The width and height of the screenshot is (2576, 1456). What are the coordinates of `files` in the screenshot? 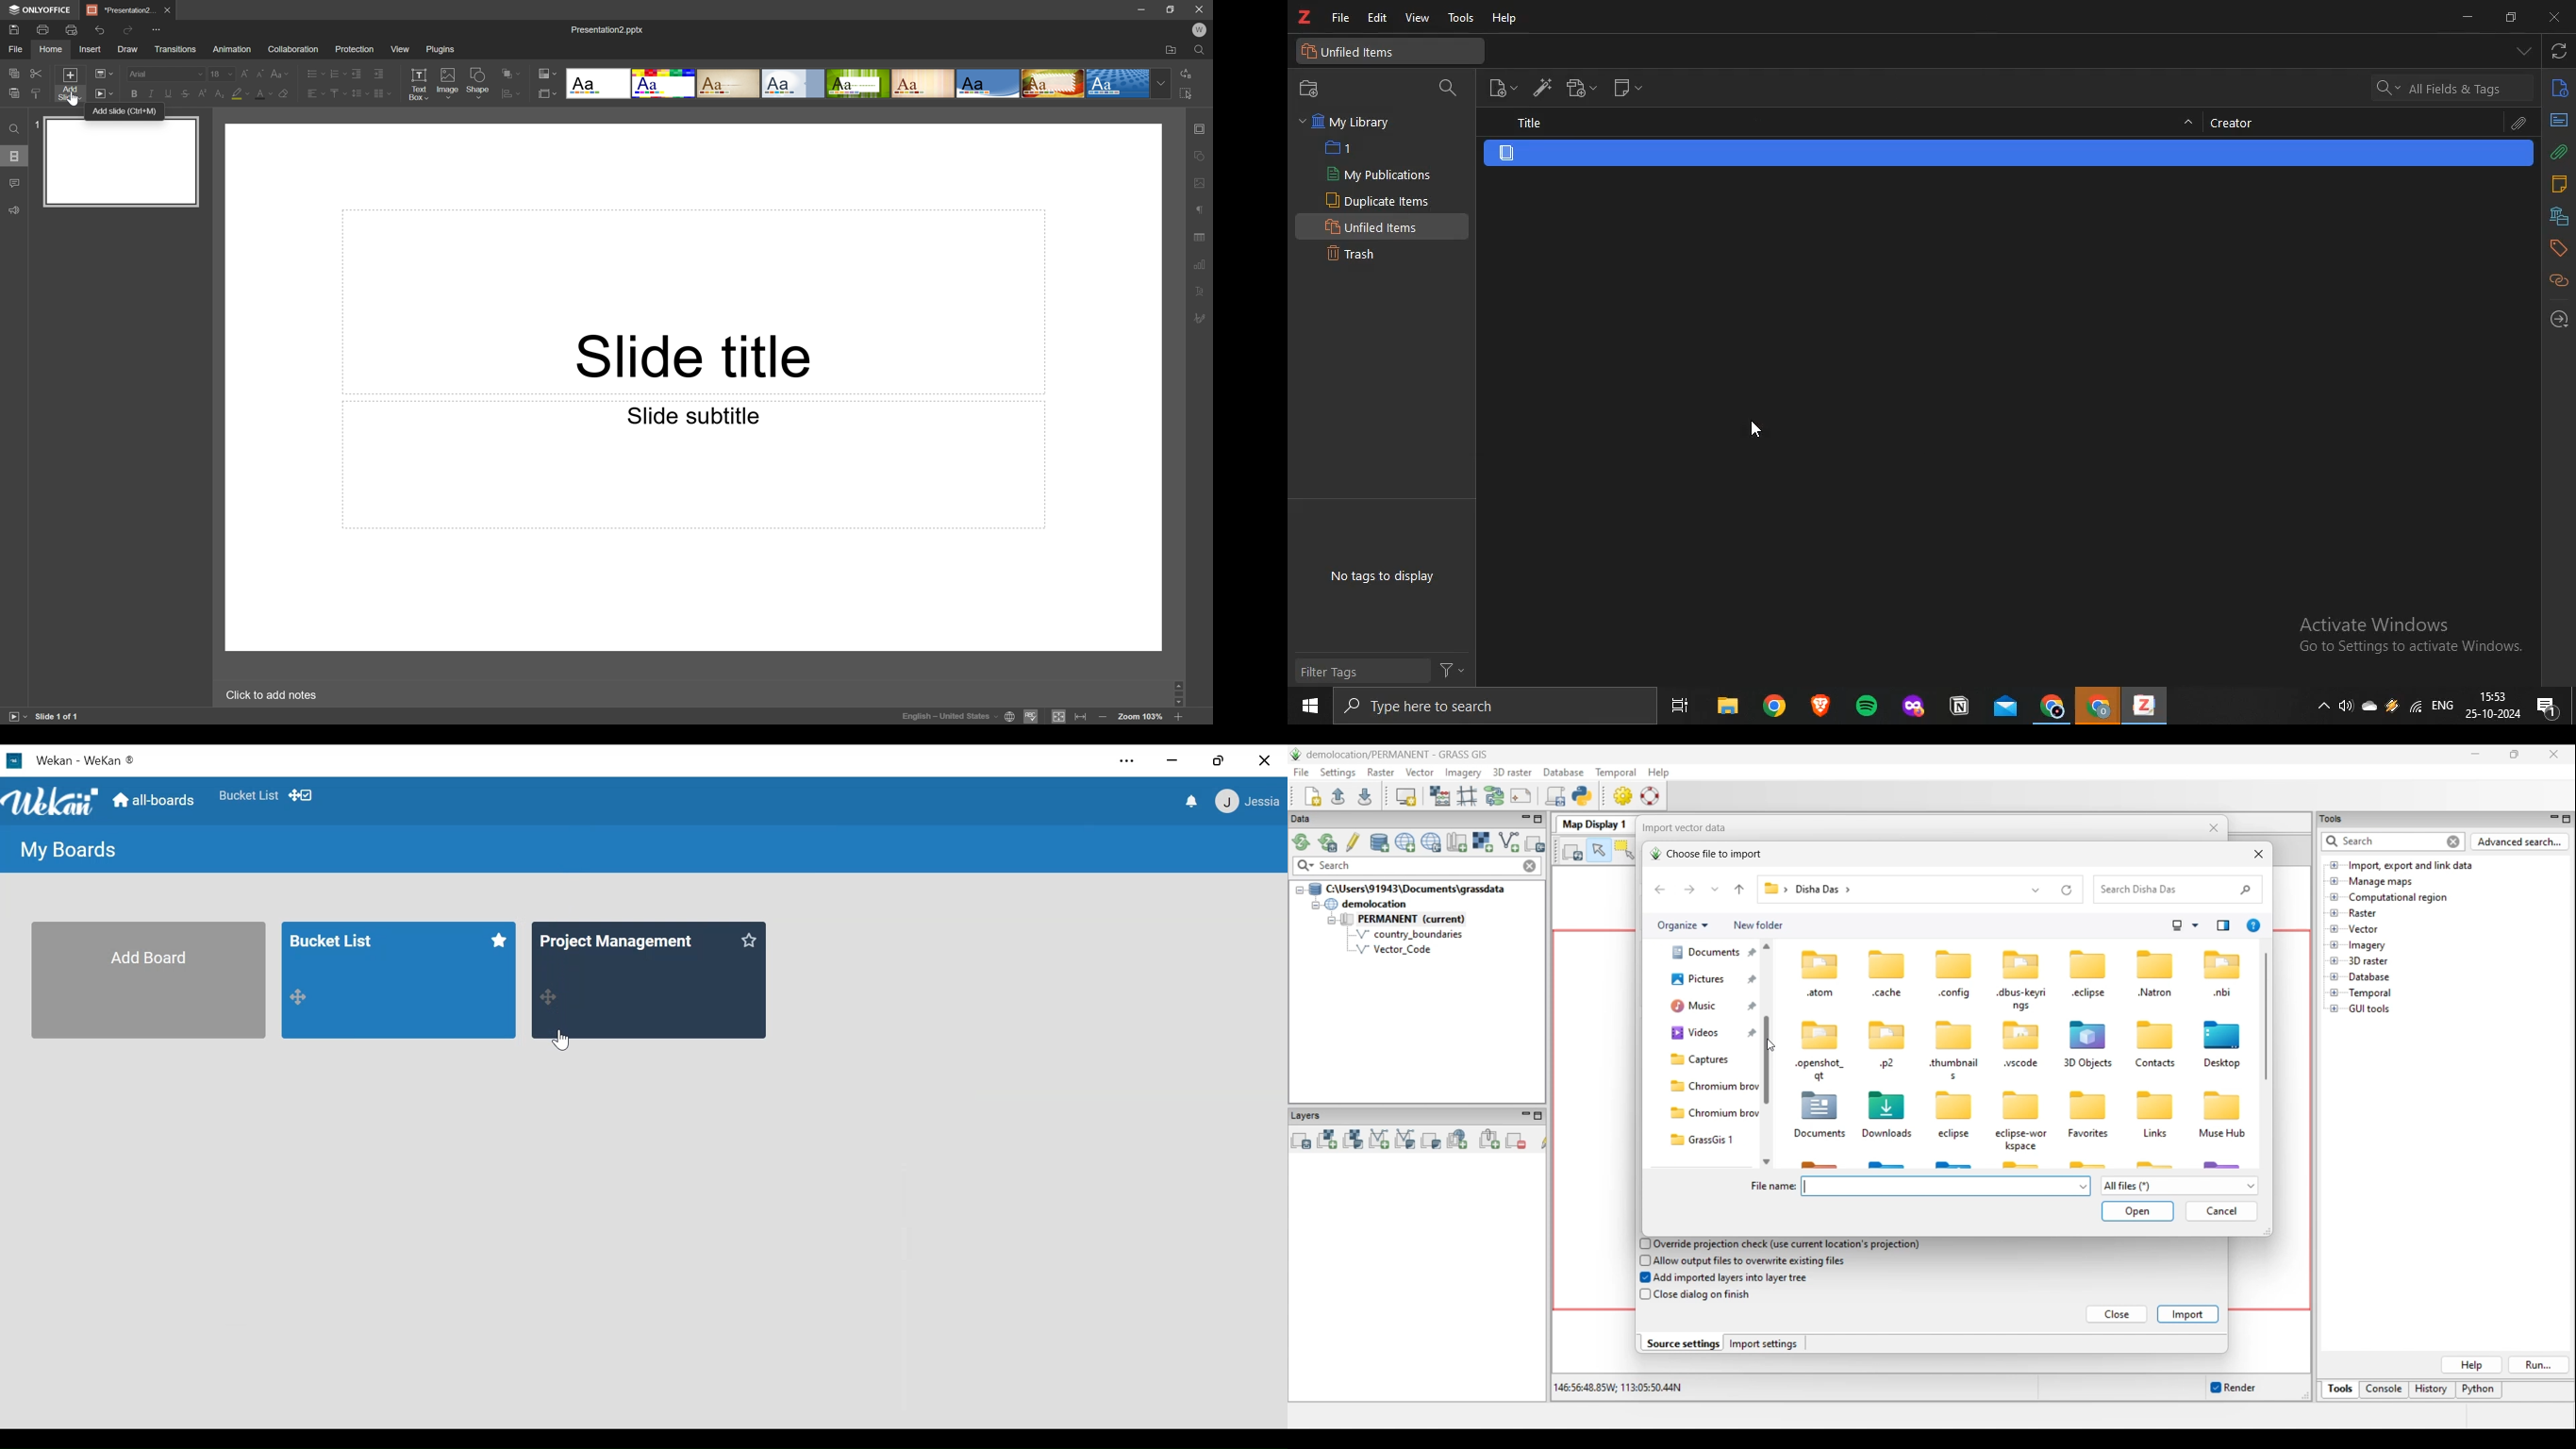 It's located at (1726, 706).